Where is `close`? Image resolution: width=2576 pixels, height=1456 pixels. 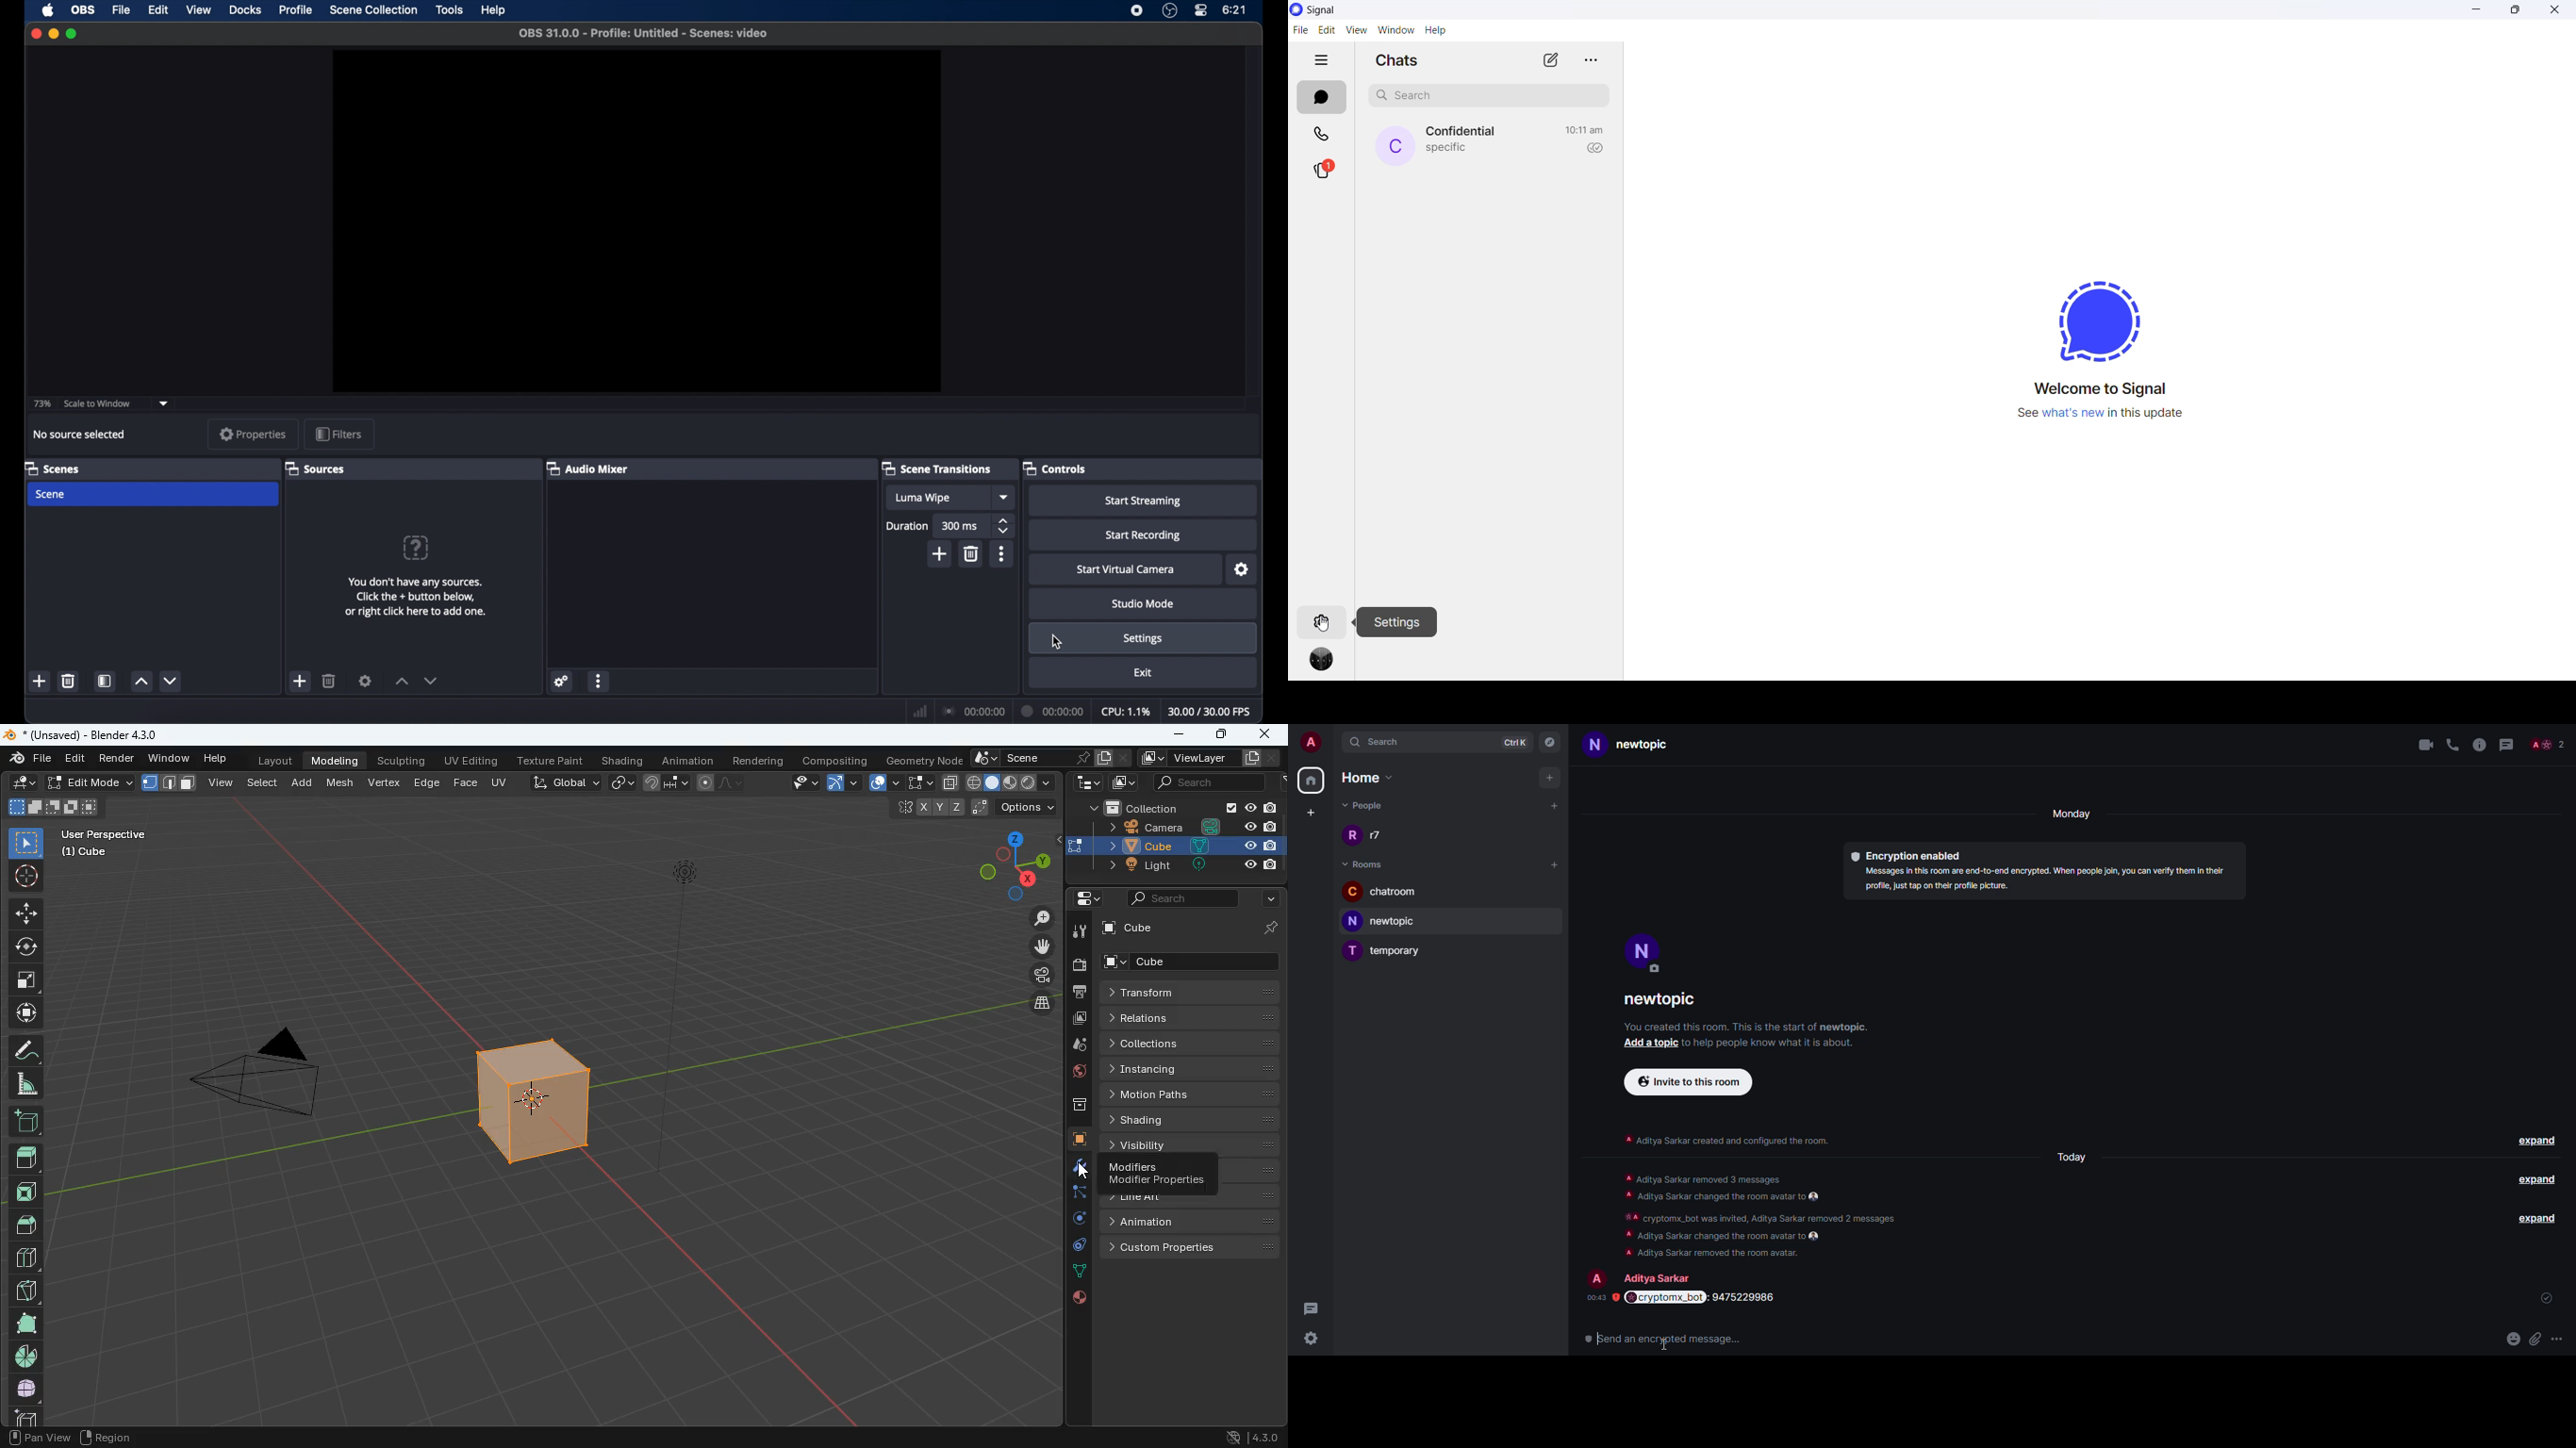 close is located at coordinates (1270, 734).